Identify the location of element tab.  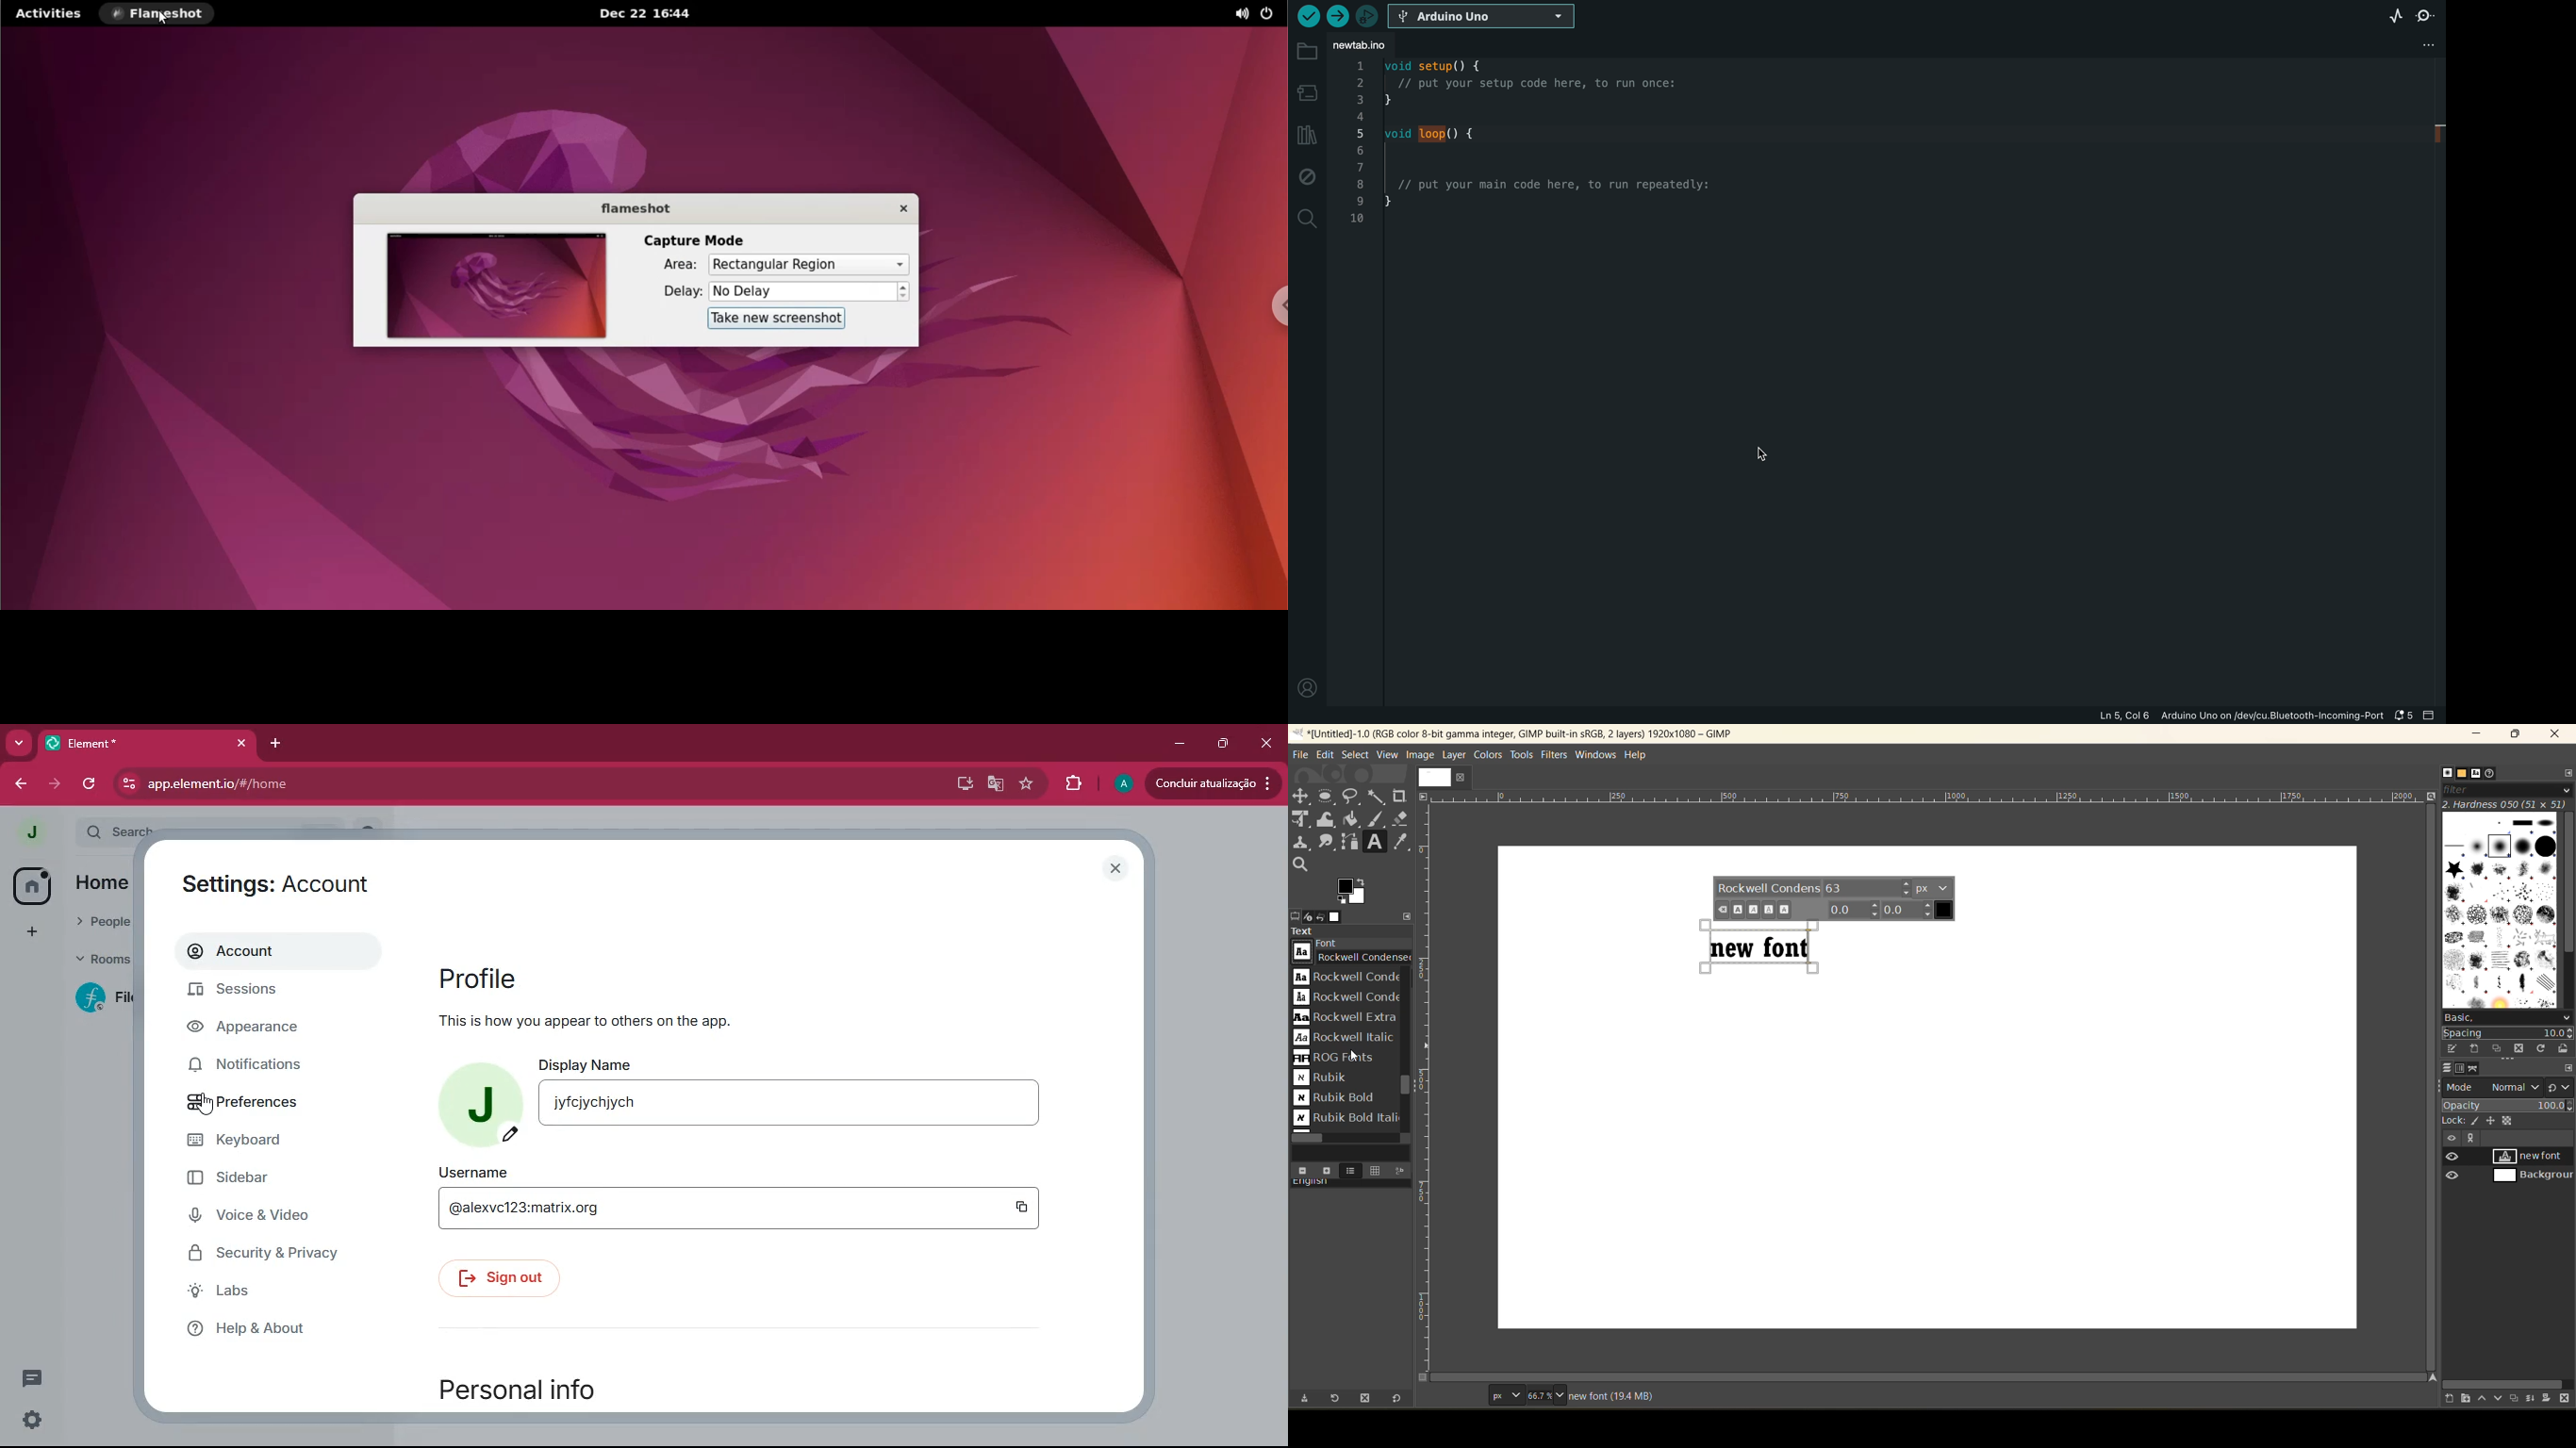
(149, 744).